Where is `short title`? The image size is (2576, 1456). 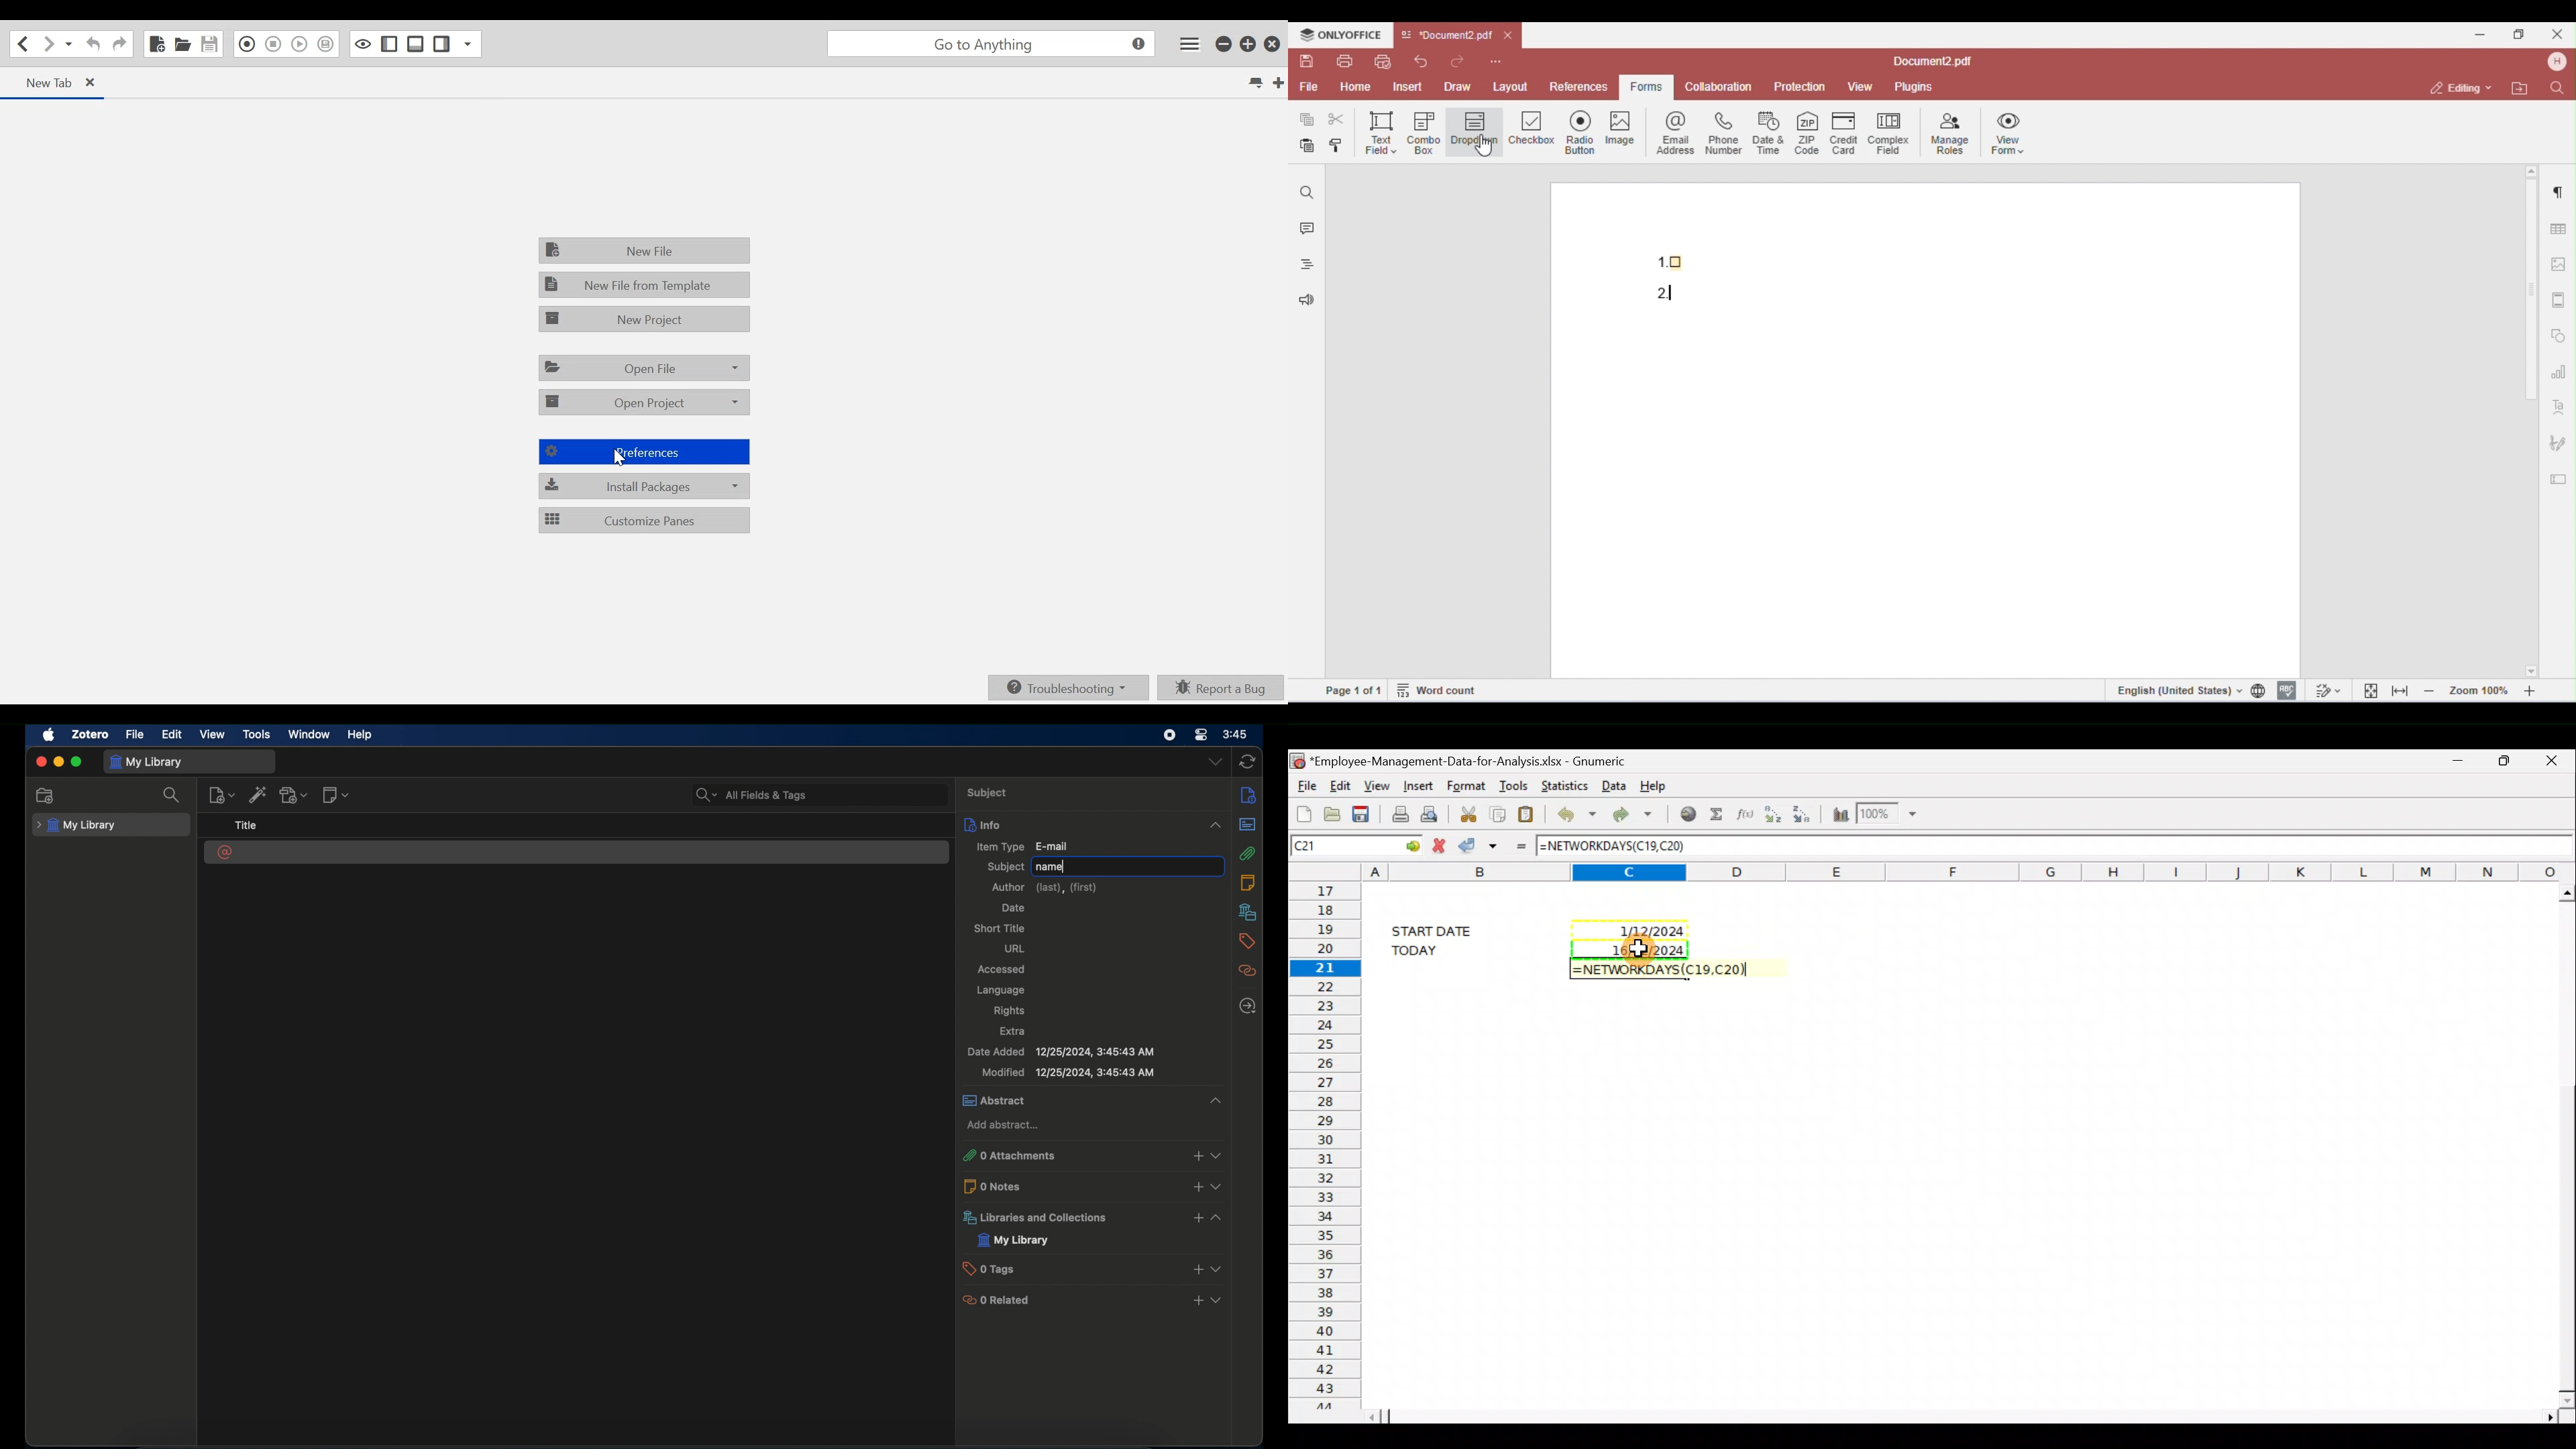 short title is located at coordinates (1000, 928).